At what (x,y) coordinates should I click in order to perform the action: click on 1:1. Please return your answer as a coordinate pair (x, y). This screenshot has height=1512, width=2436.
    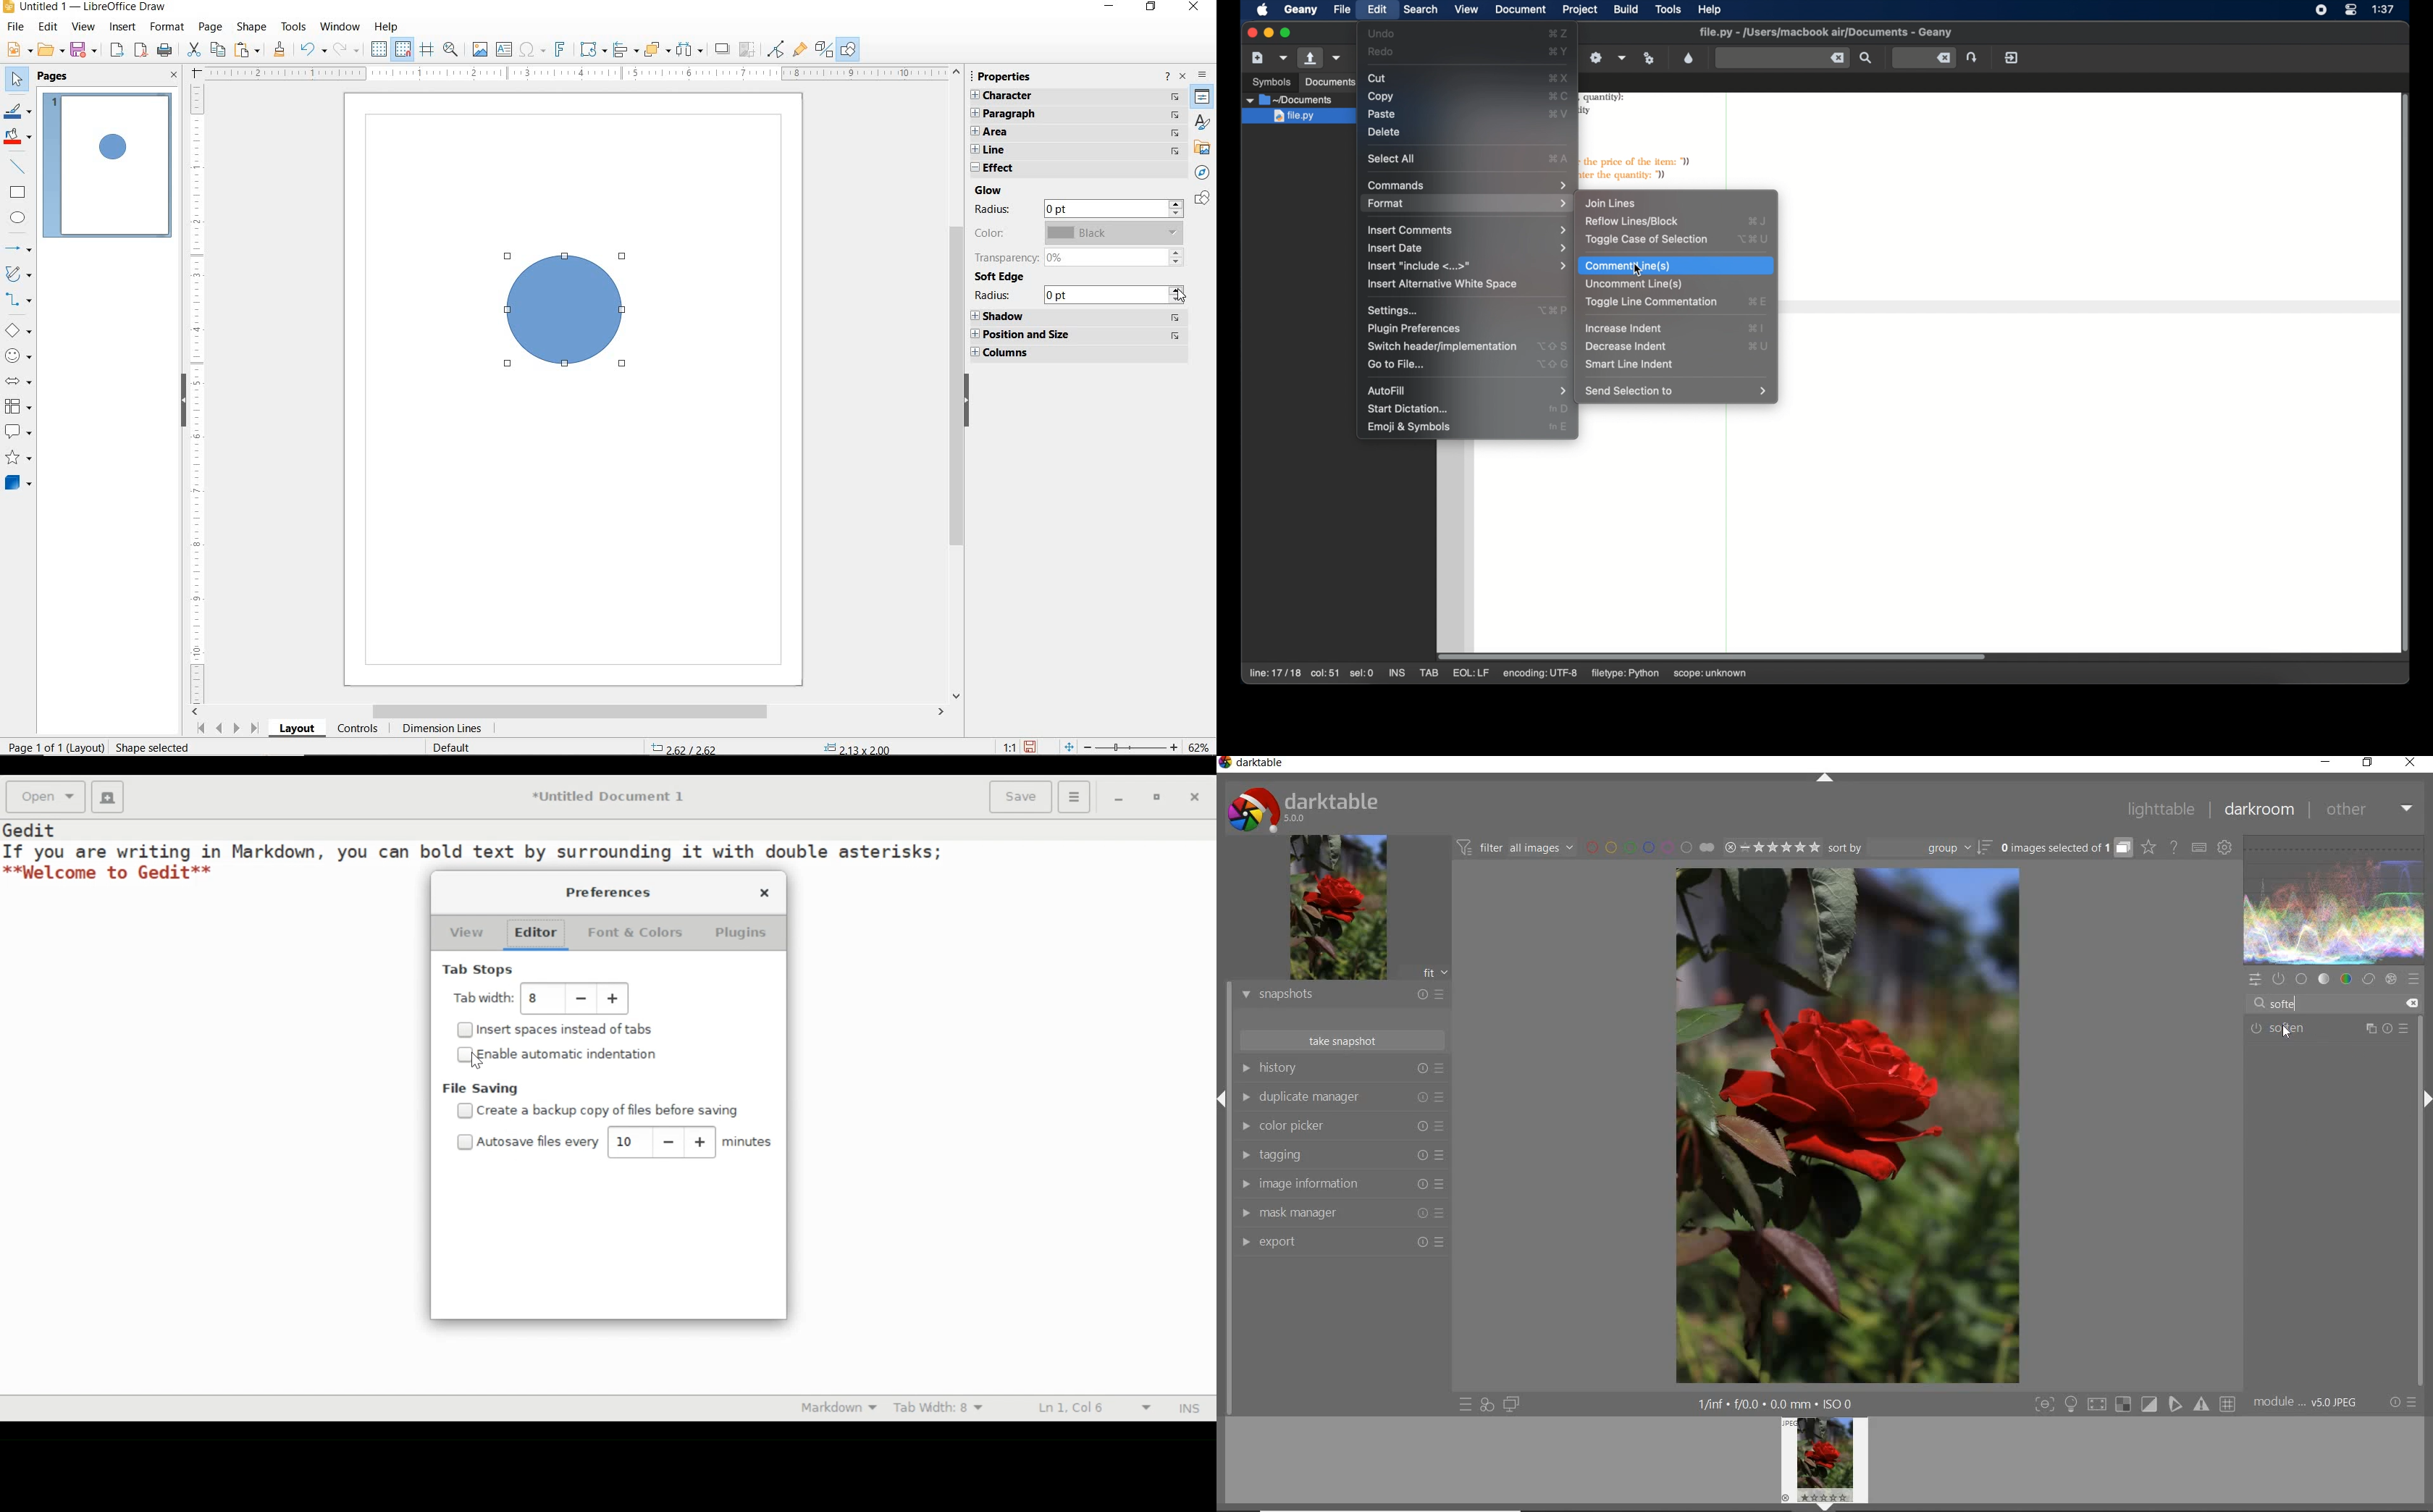
    Looking at the image, I should click on (1009, 747).